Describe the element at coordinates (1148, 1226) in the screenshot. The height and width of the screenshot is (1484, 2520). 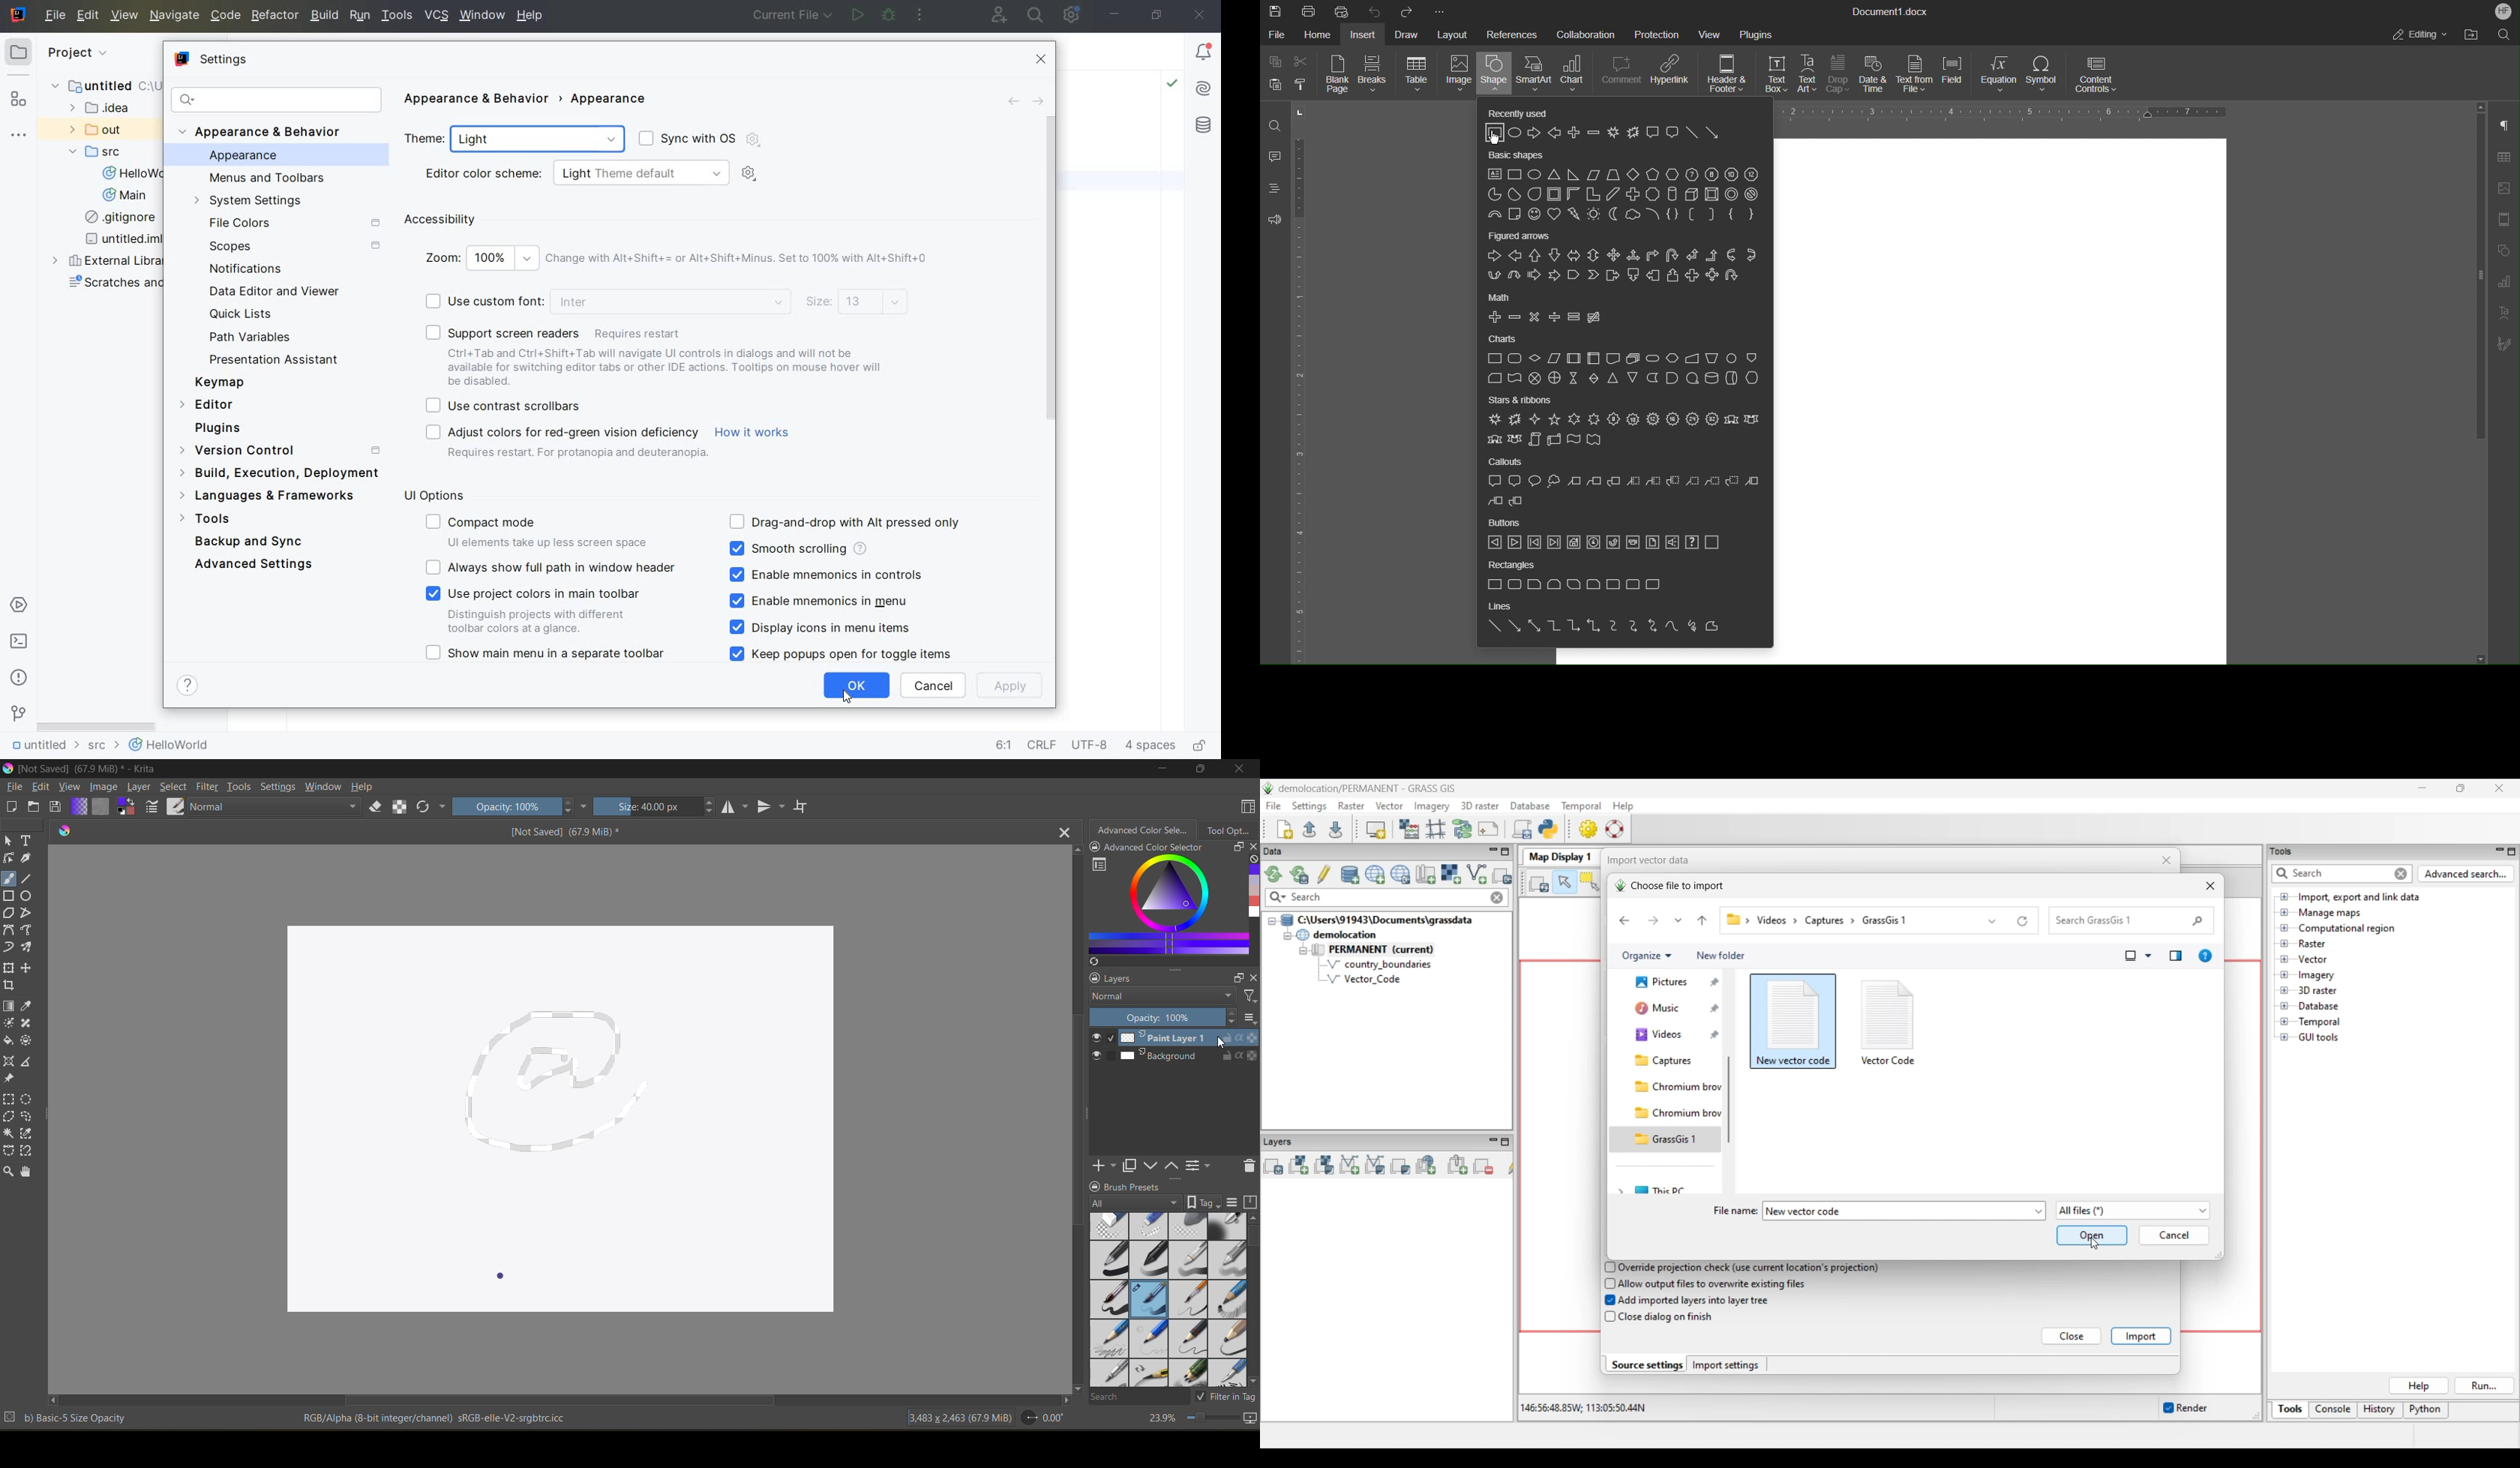
I see `thin eraser` at that location.